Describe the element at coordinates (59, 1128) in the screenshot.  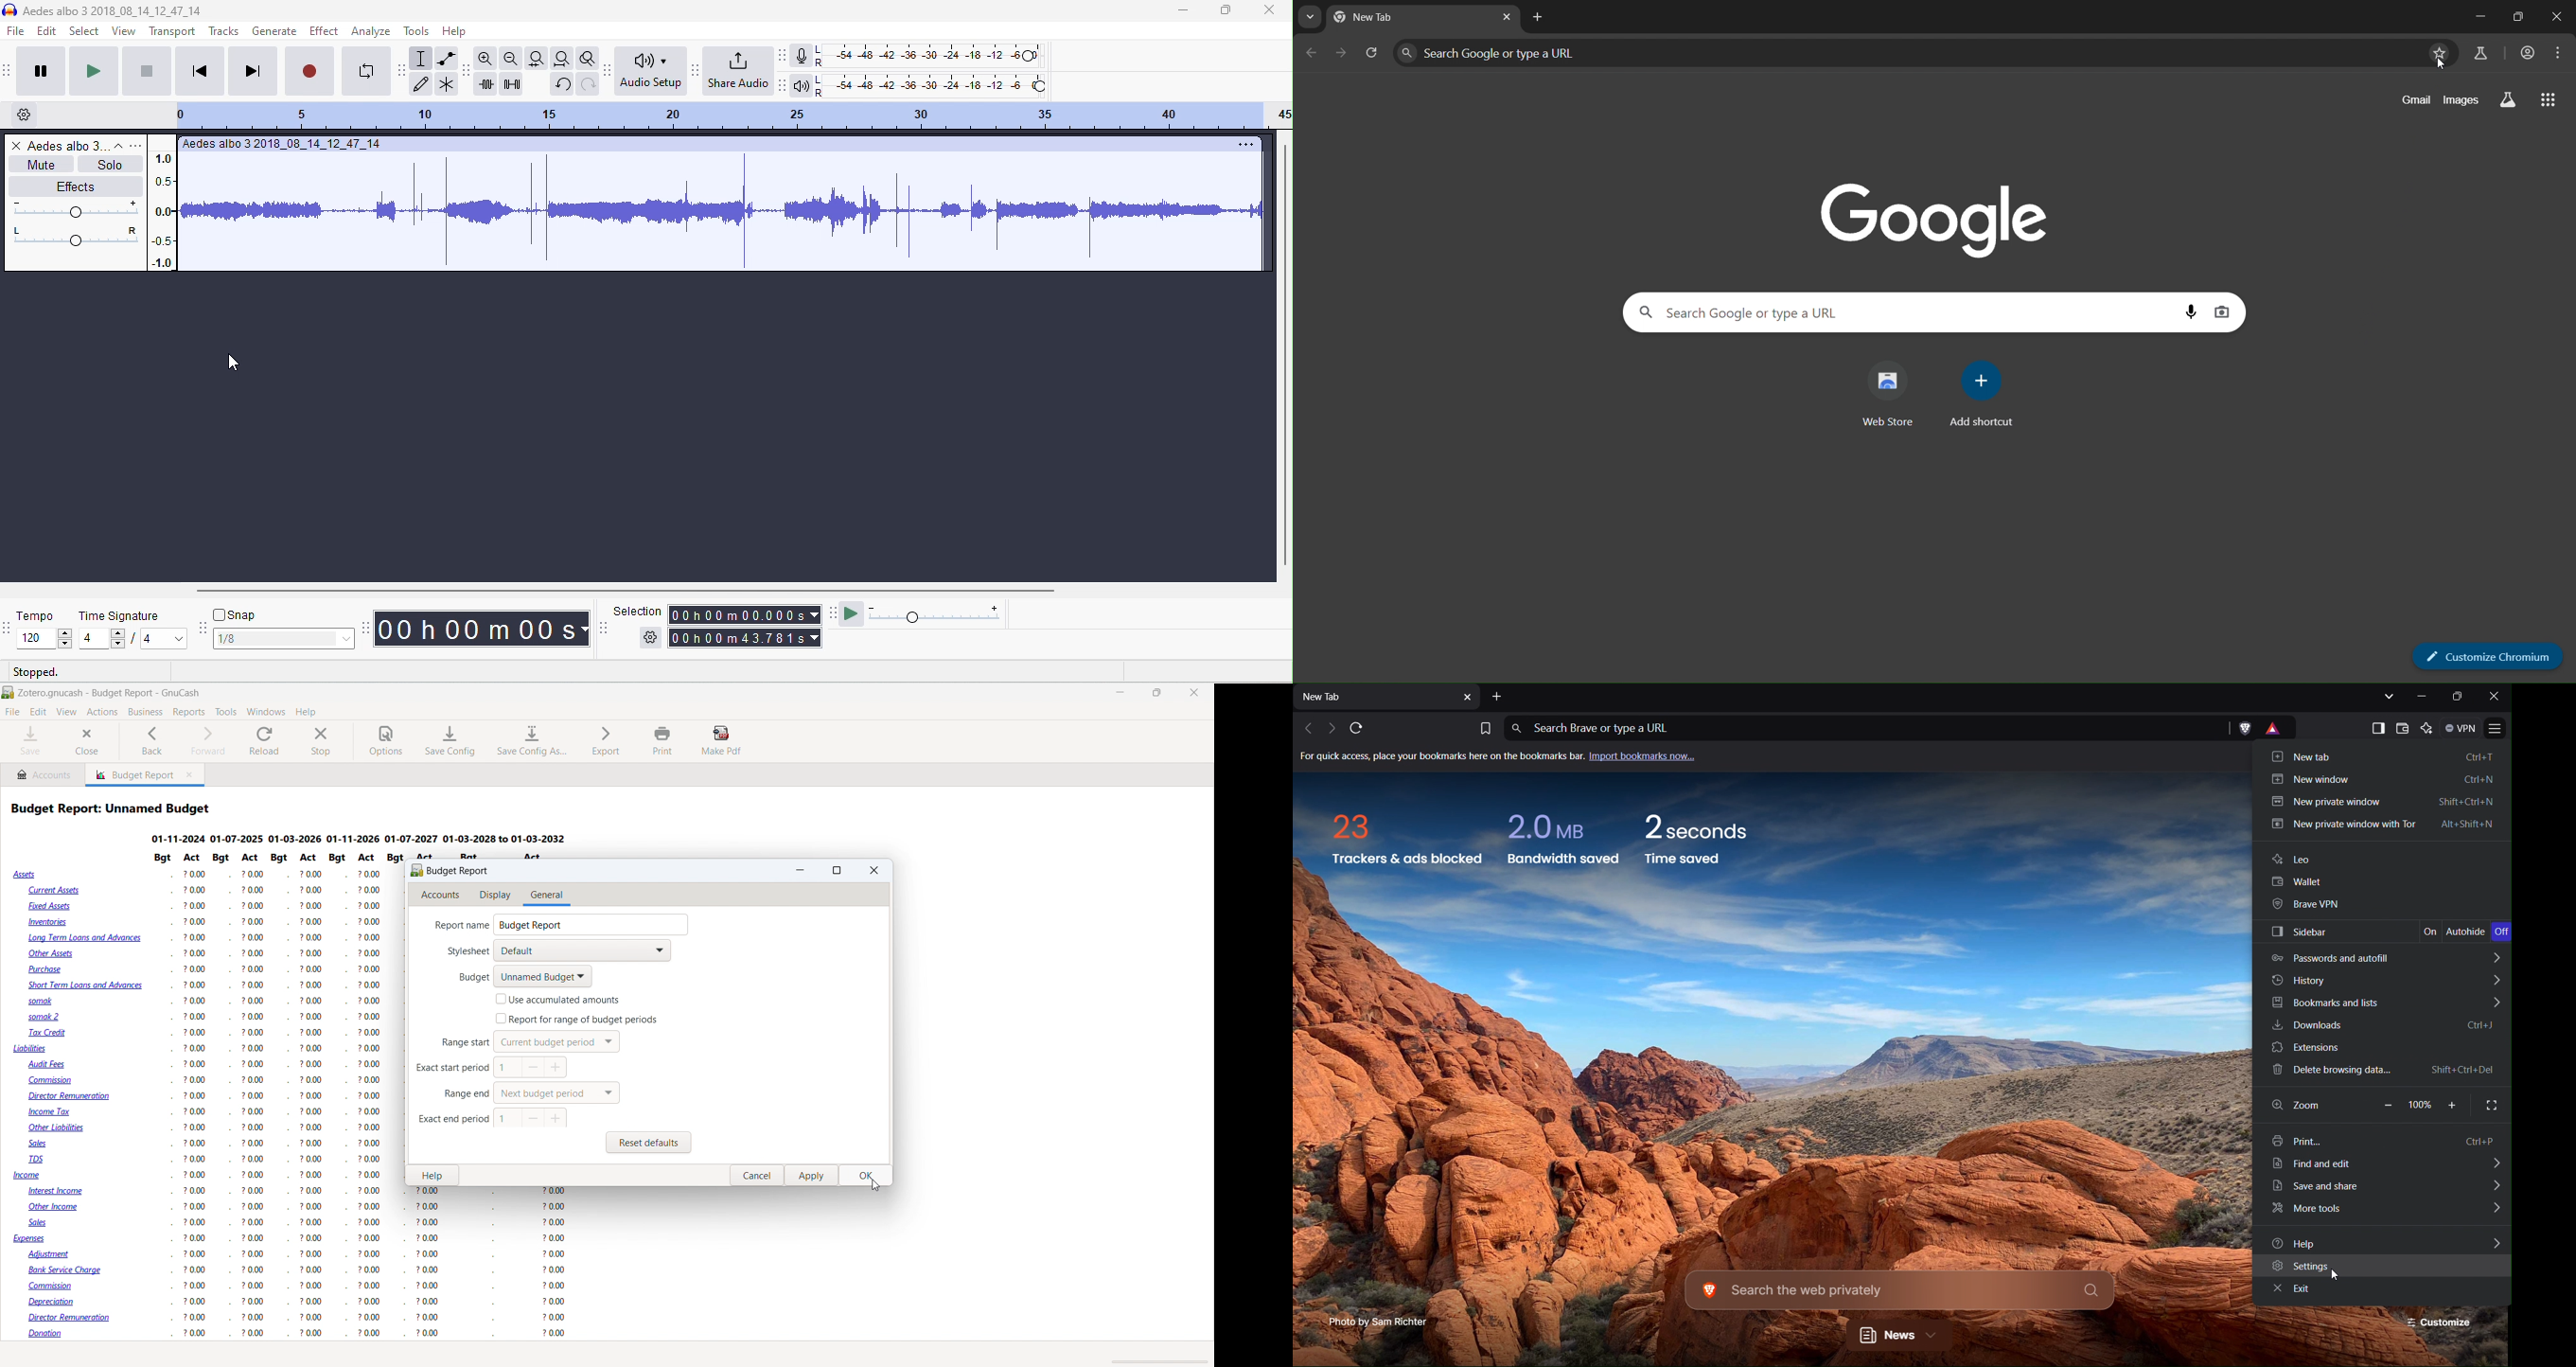
I see `Other Liabilities` at that location.